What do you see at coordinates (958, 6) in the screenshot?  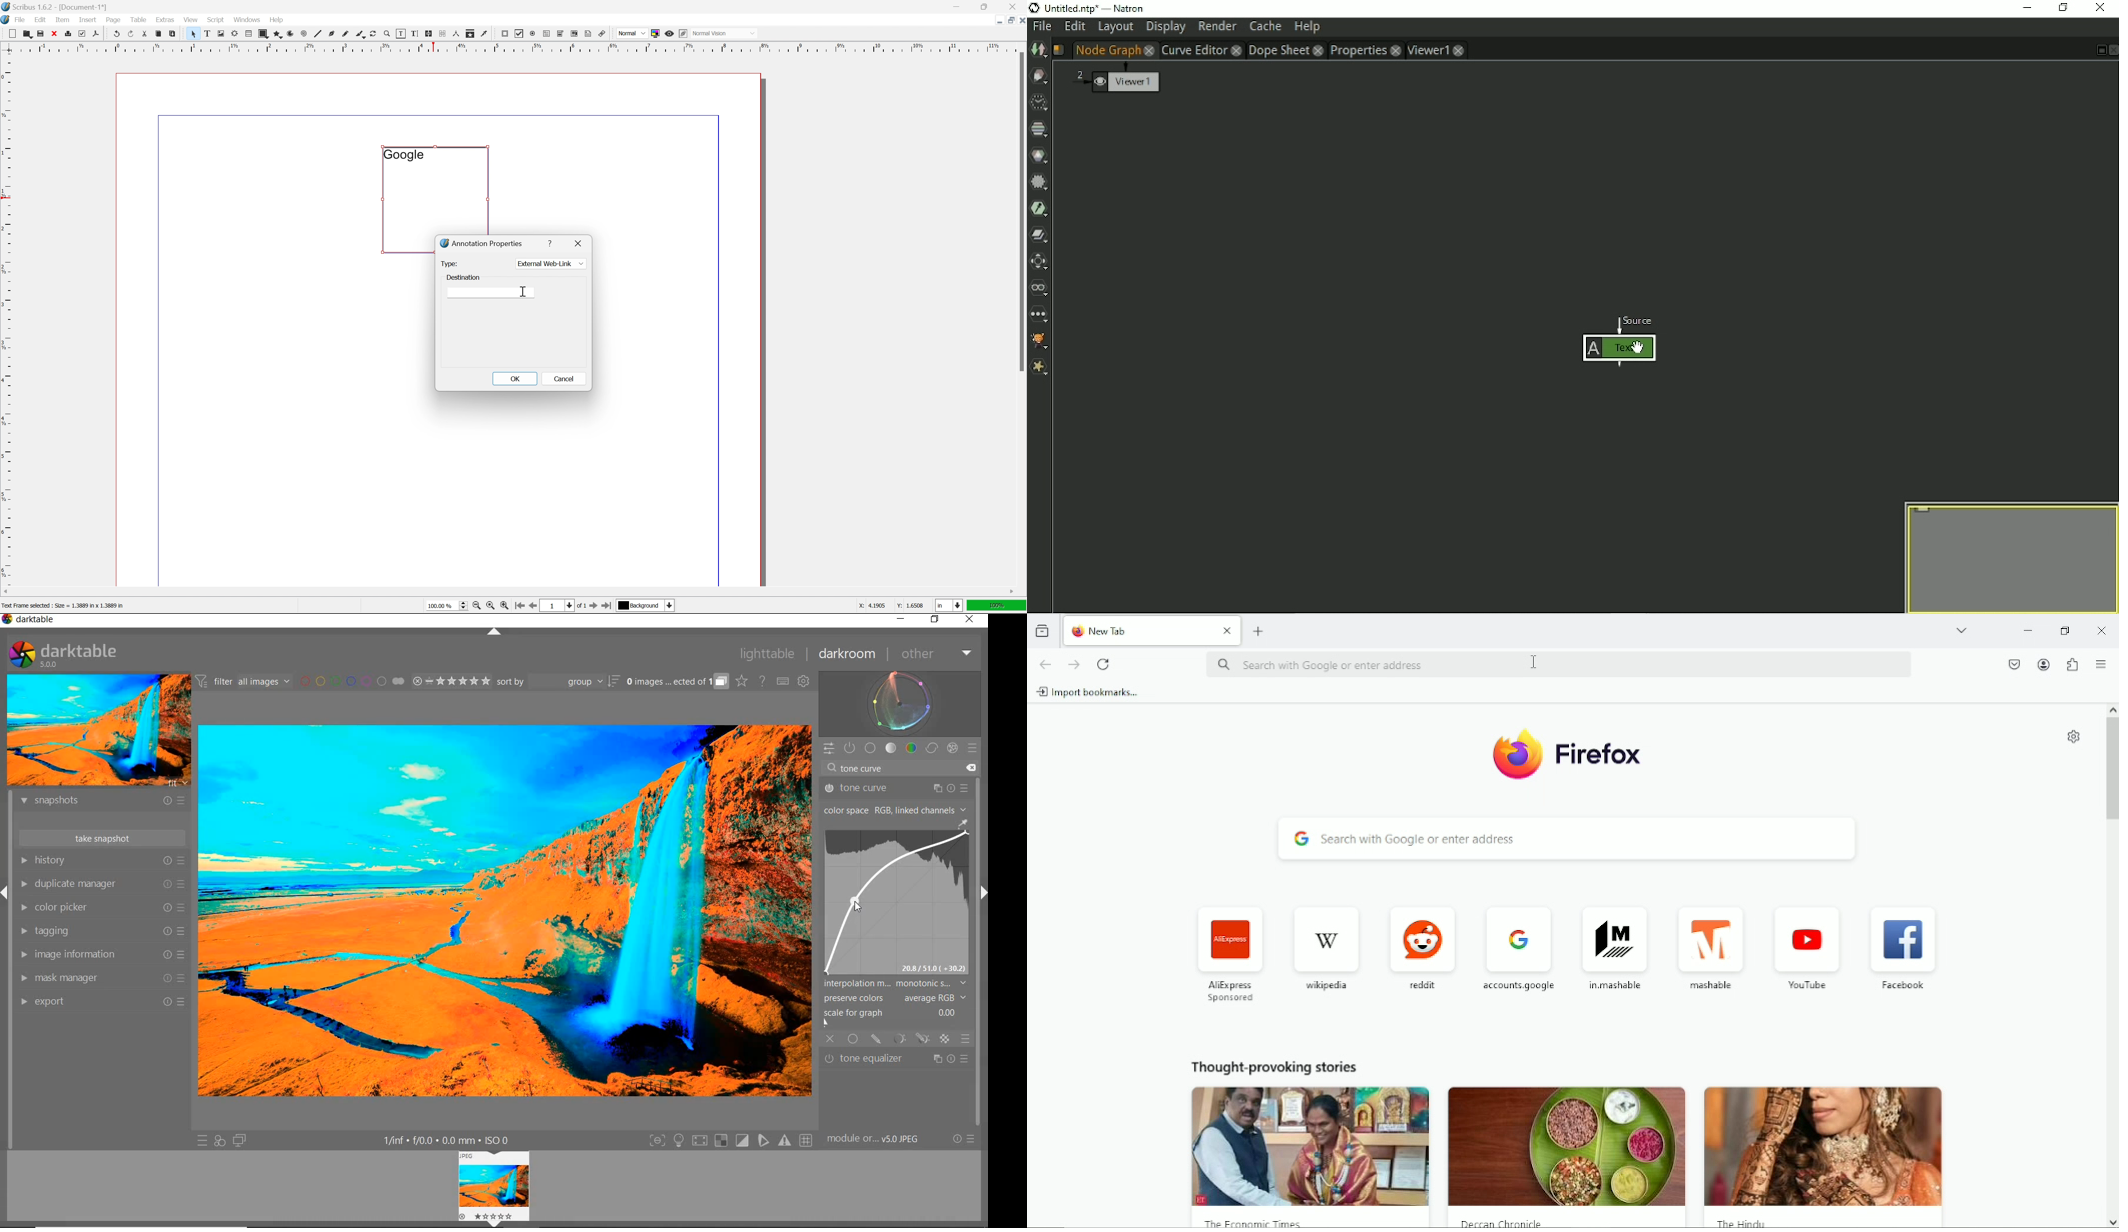 I see `minimize` at bounding box center [958, 6].